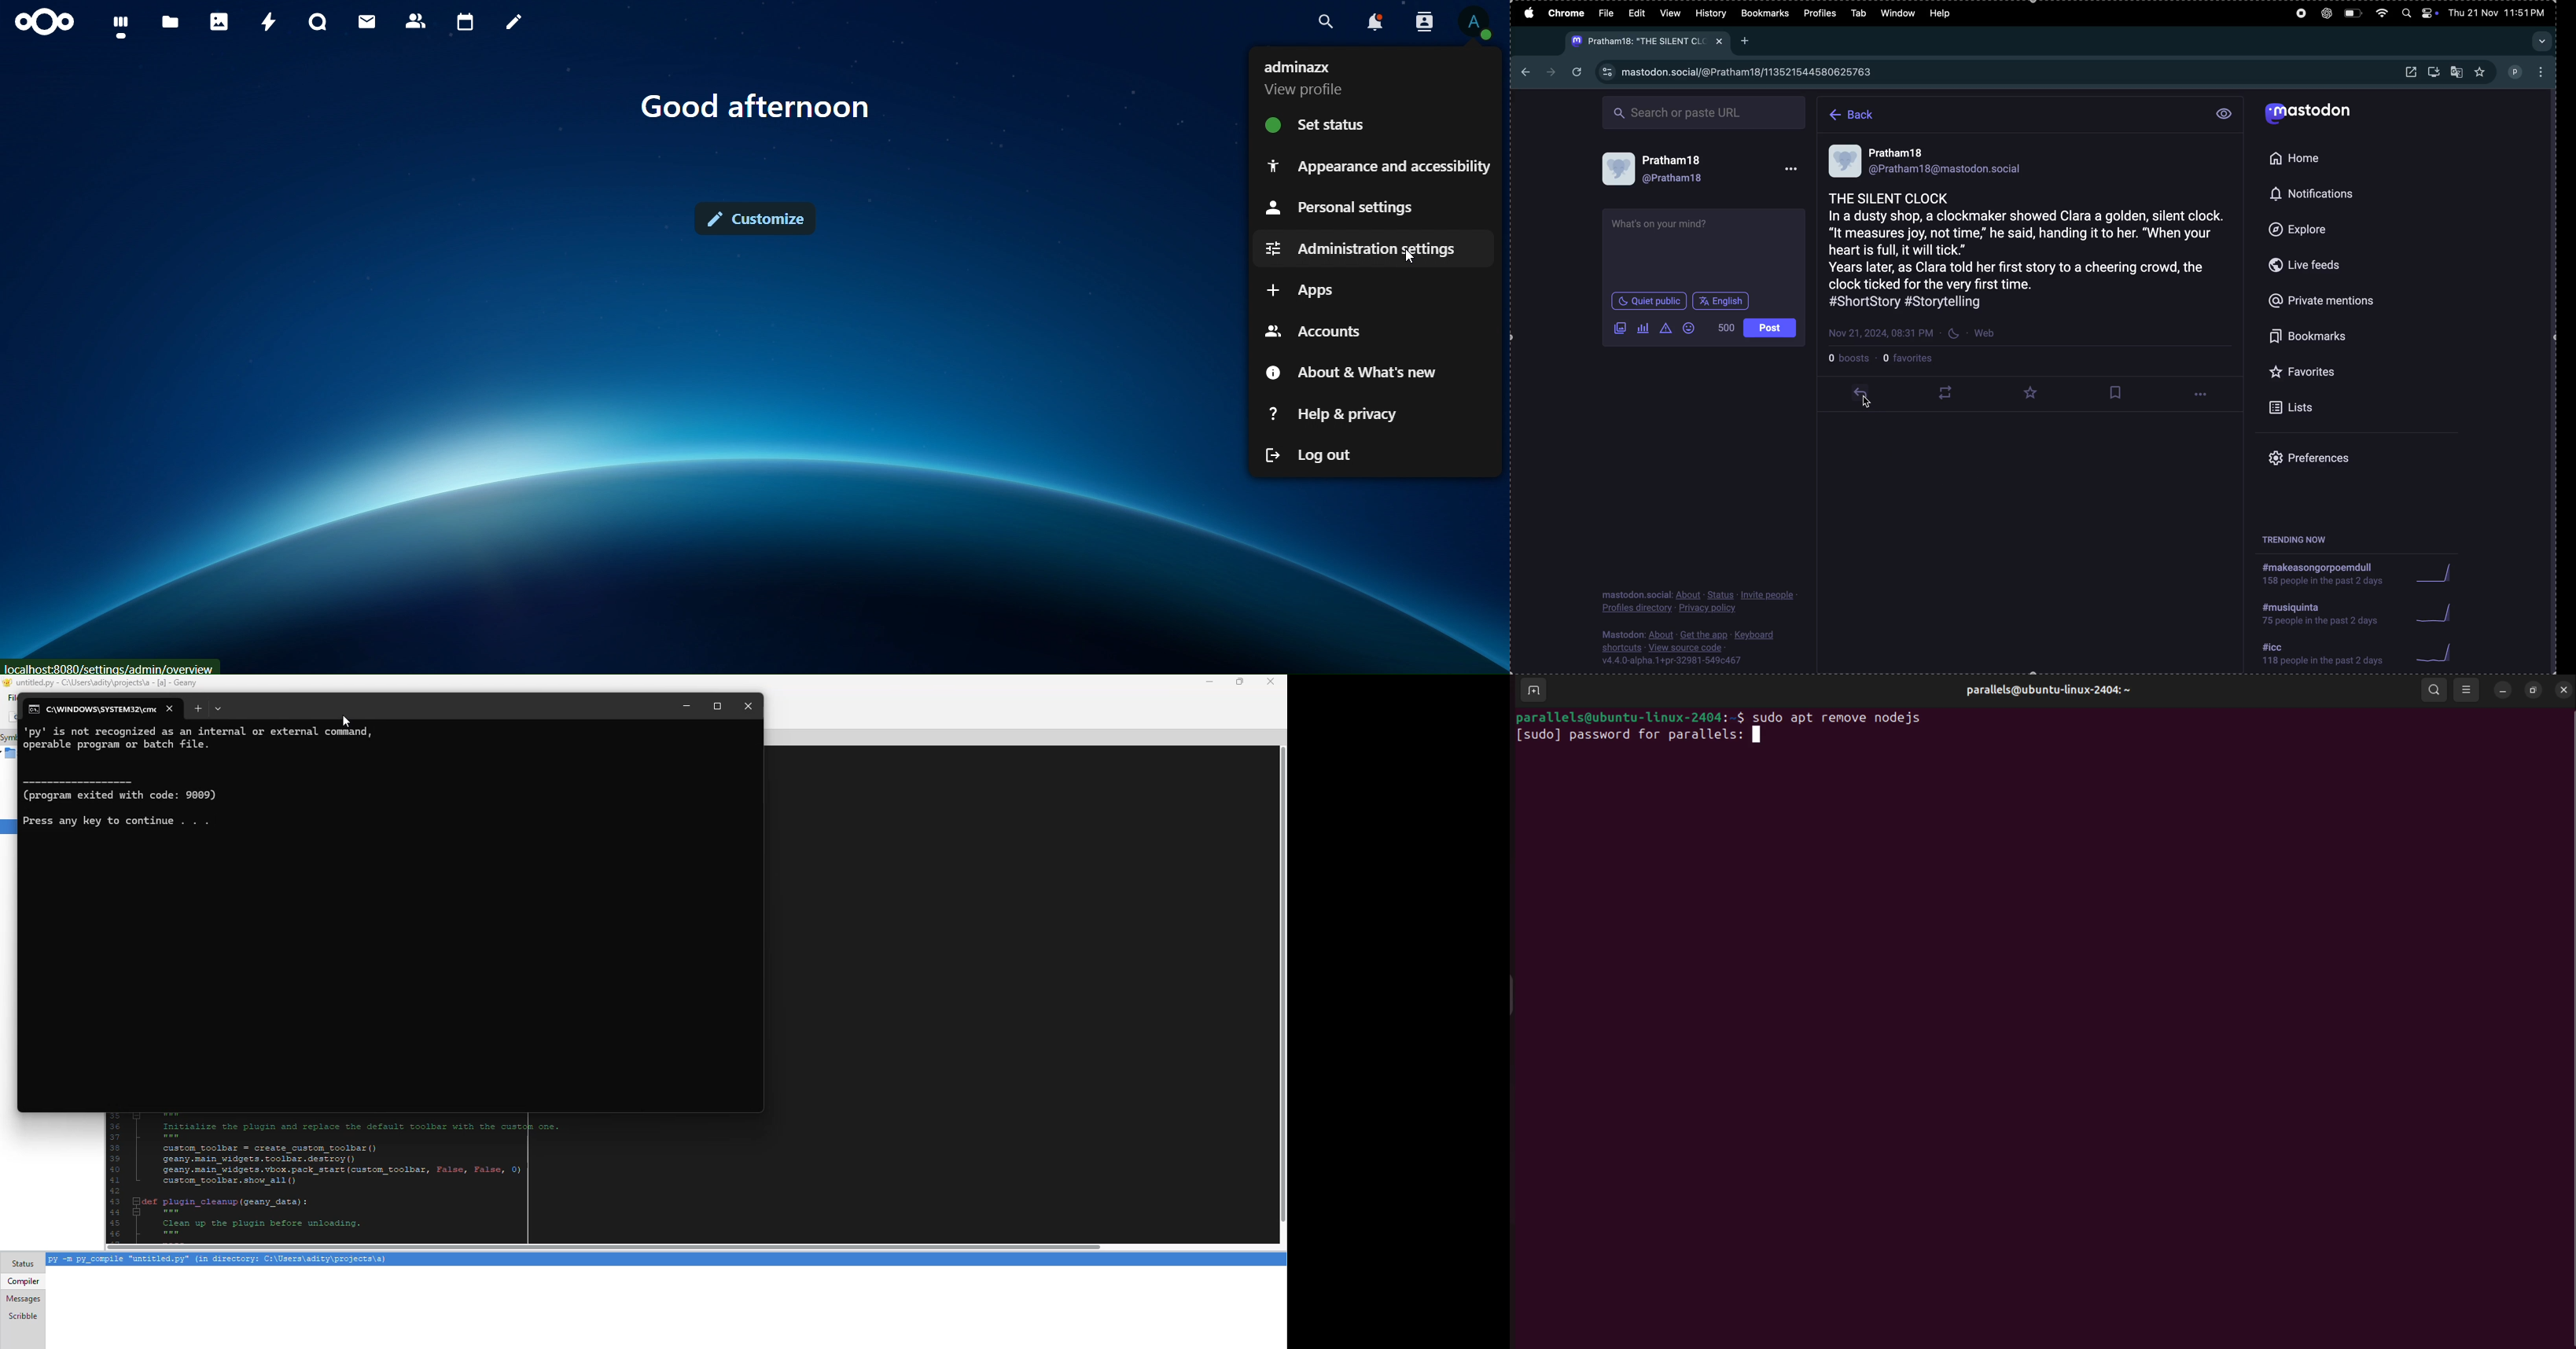  What do you see at coordinates (1700, 250) in the screenshot?
I see `textbox` at bounding box center [1700, 250].